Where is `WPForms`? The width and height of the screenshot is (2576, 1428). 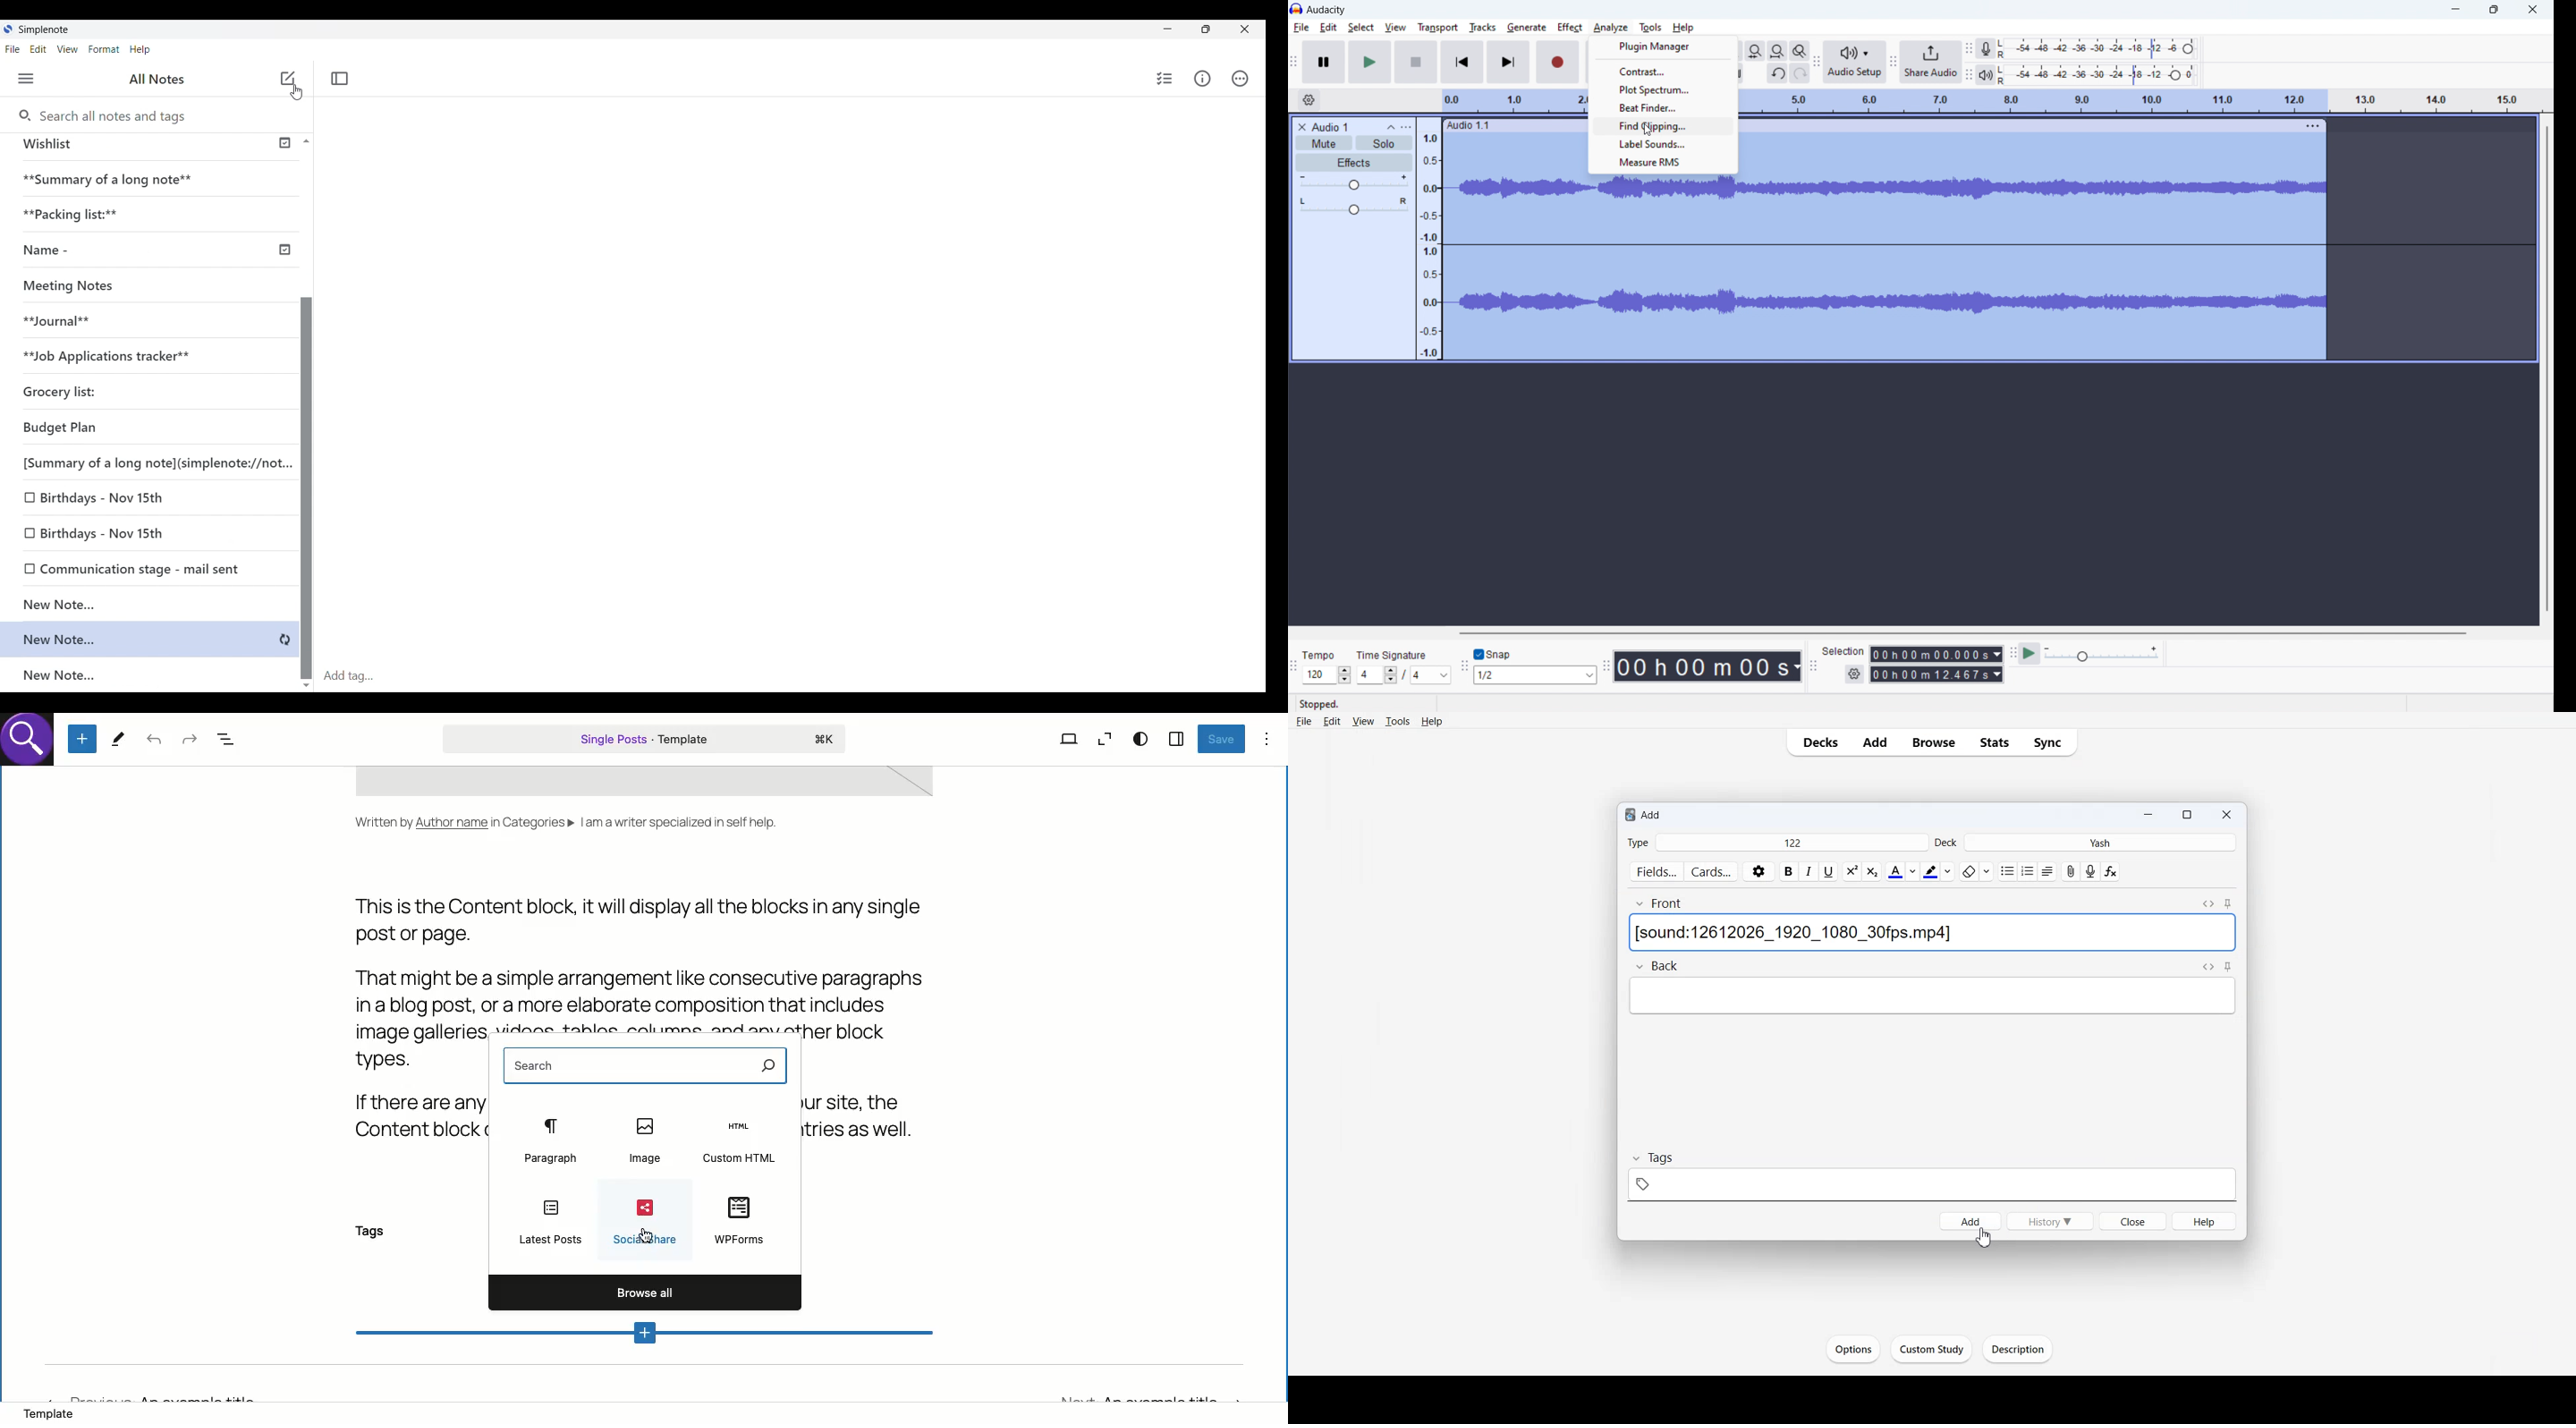
WPForms is located at coordinates (741, 1221).